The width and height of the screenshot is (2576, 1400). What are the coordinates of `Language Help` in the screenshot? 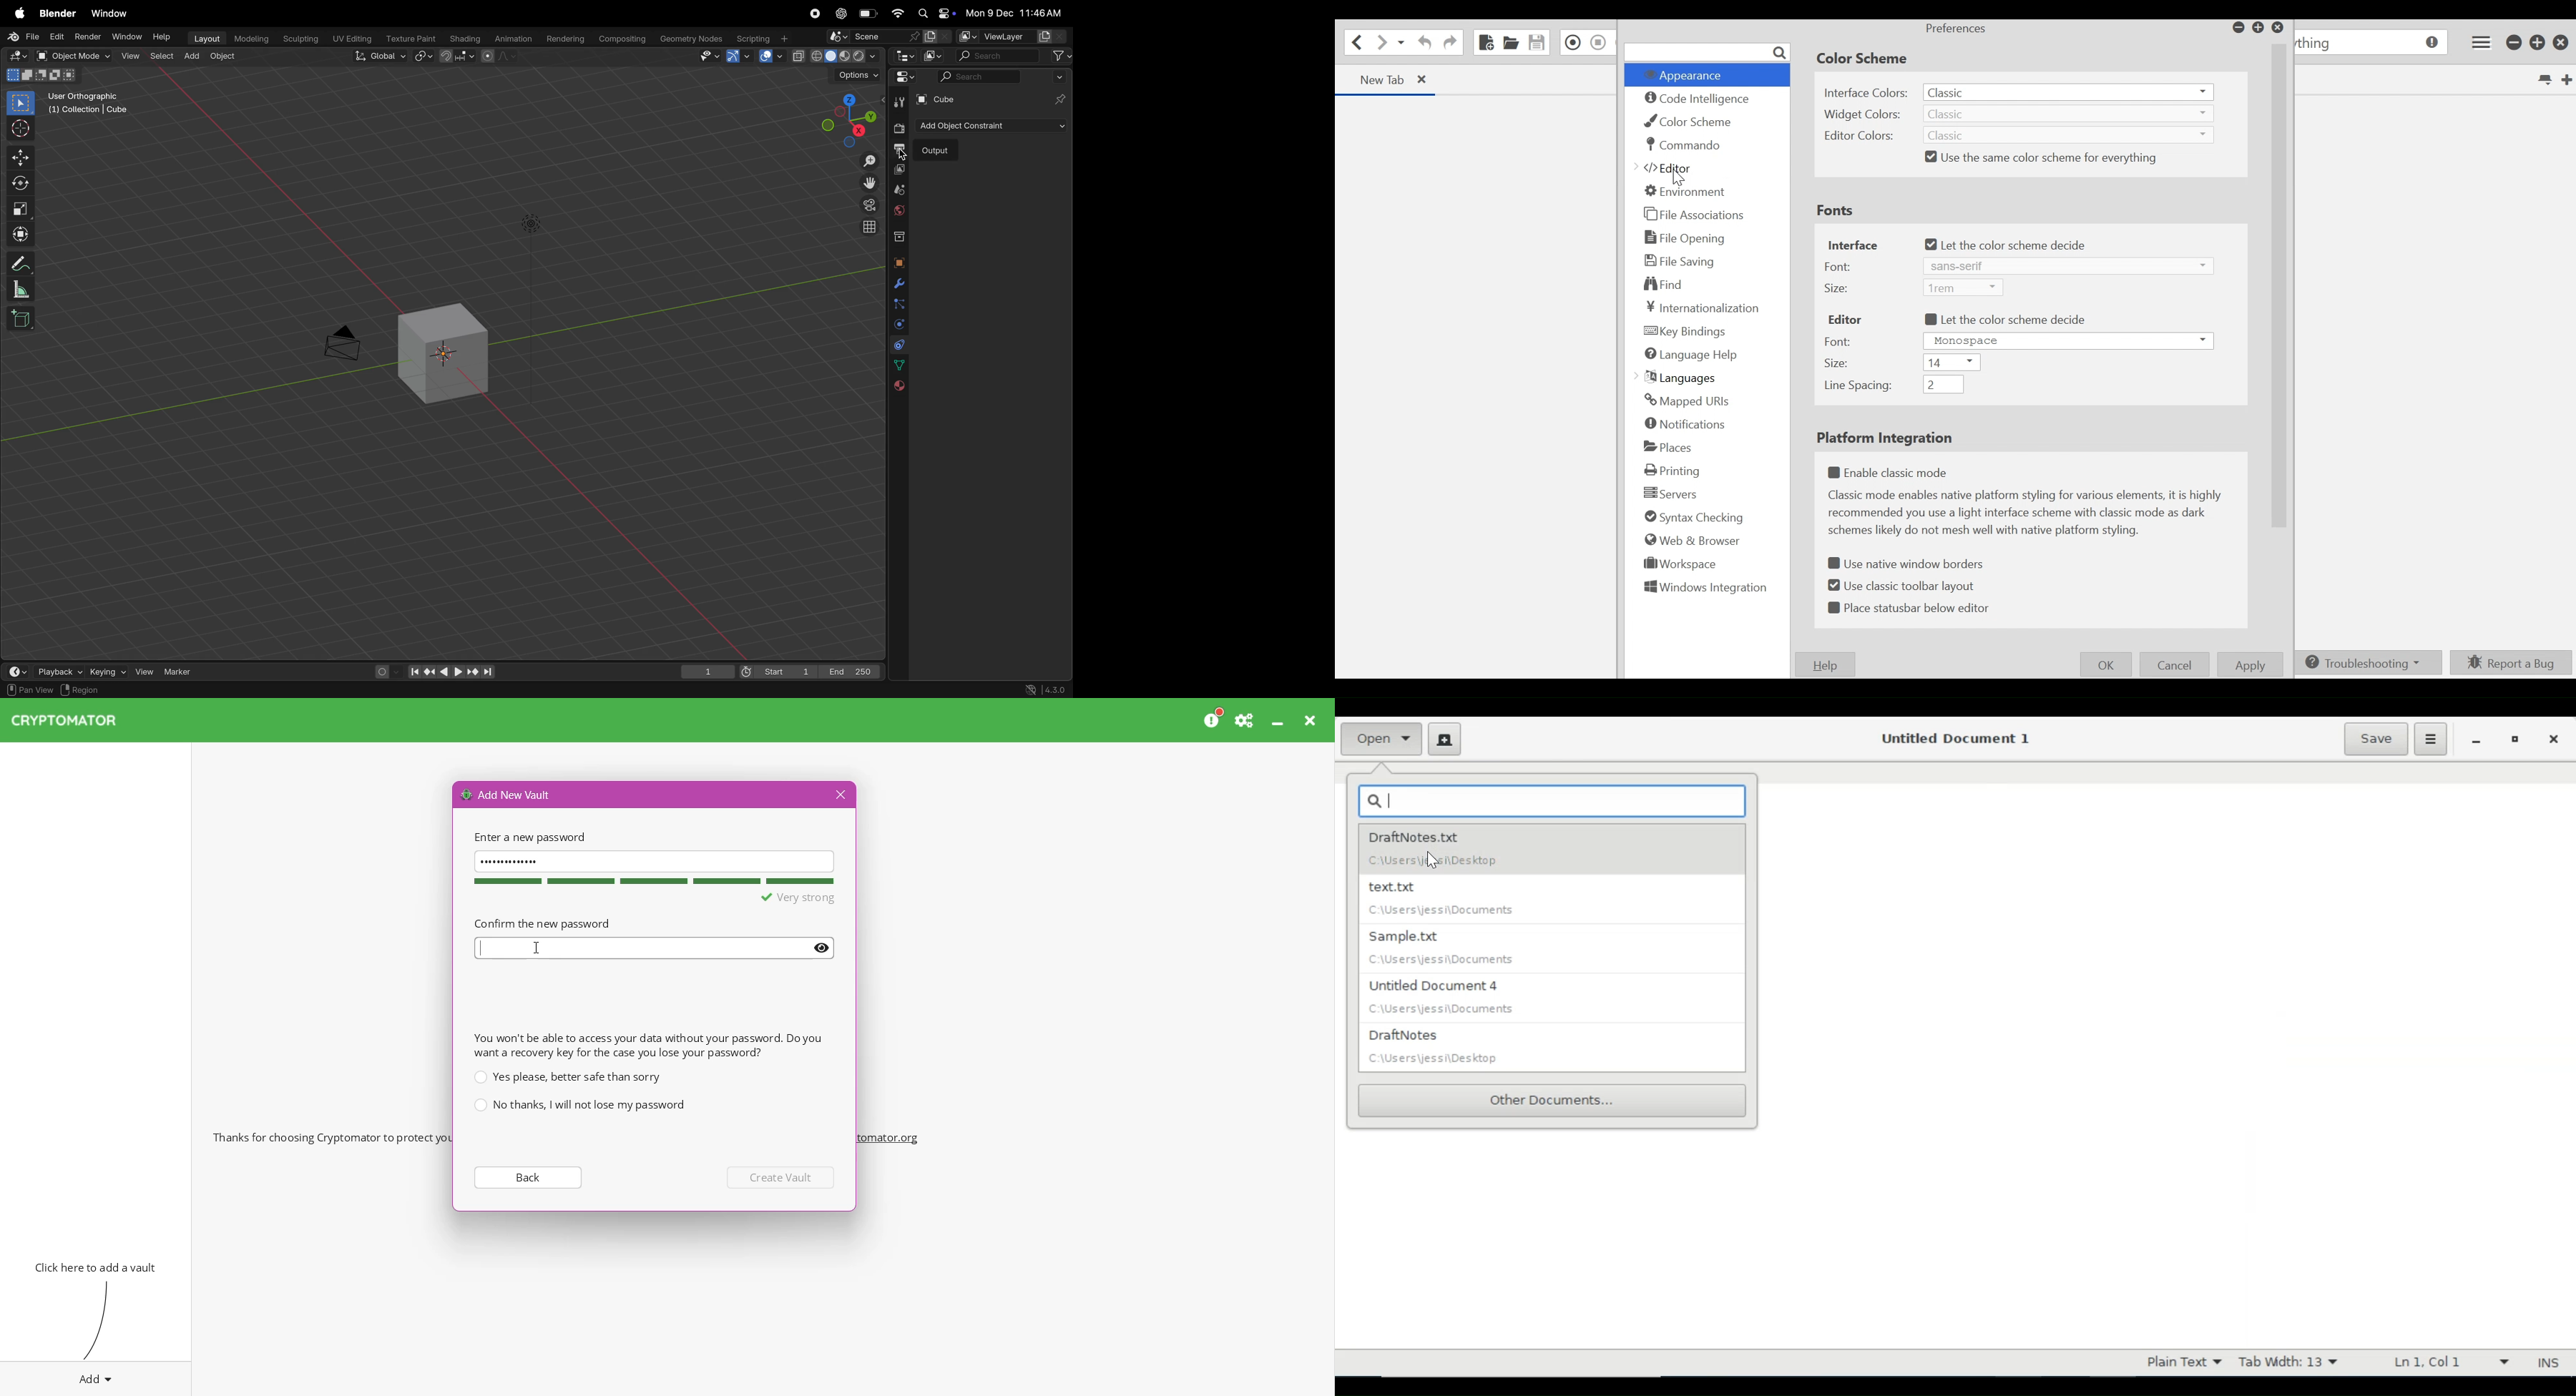 It's located at (1691, 354).